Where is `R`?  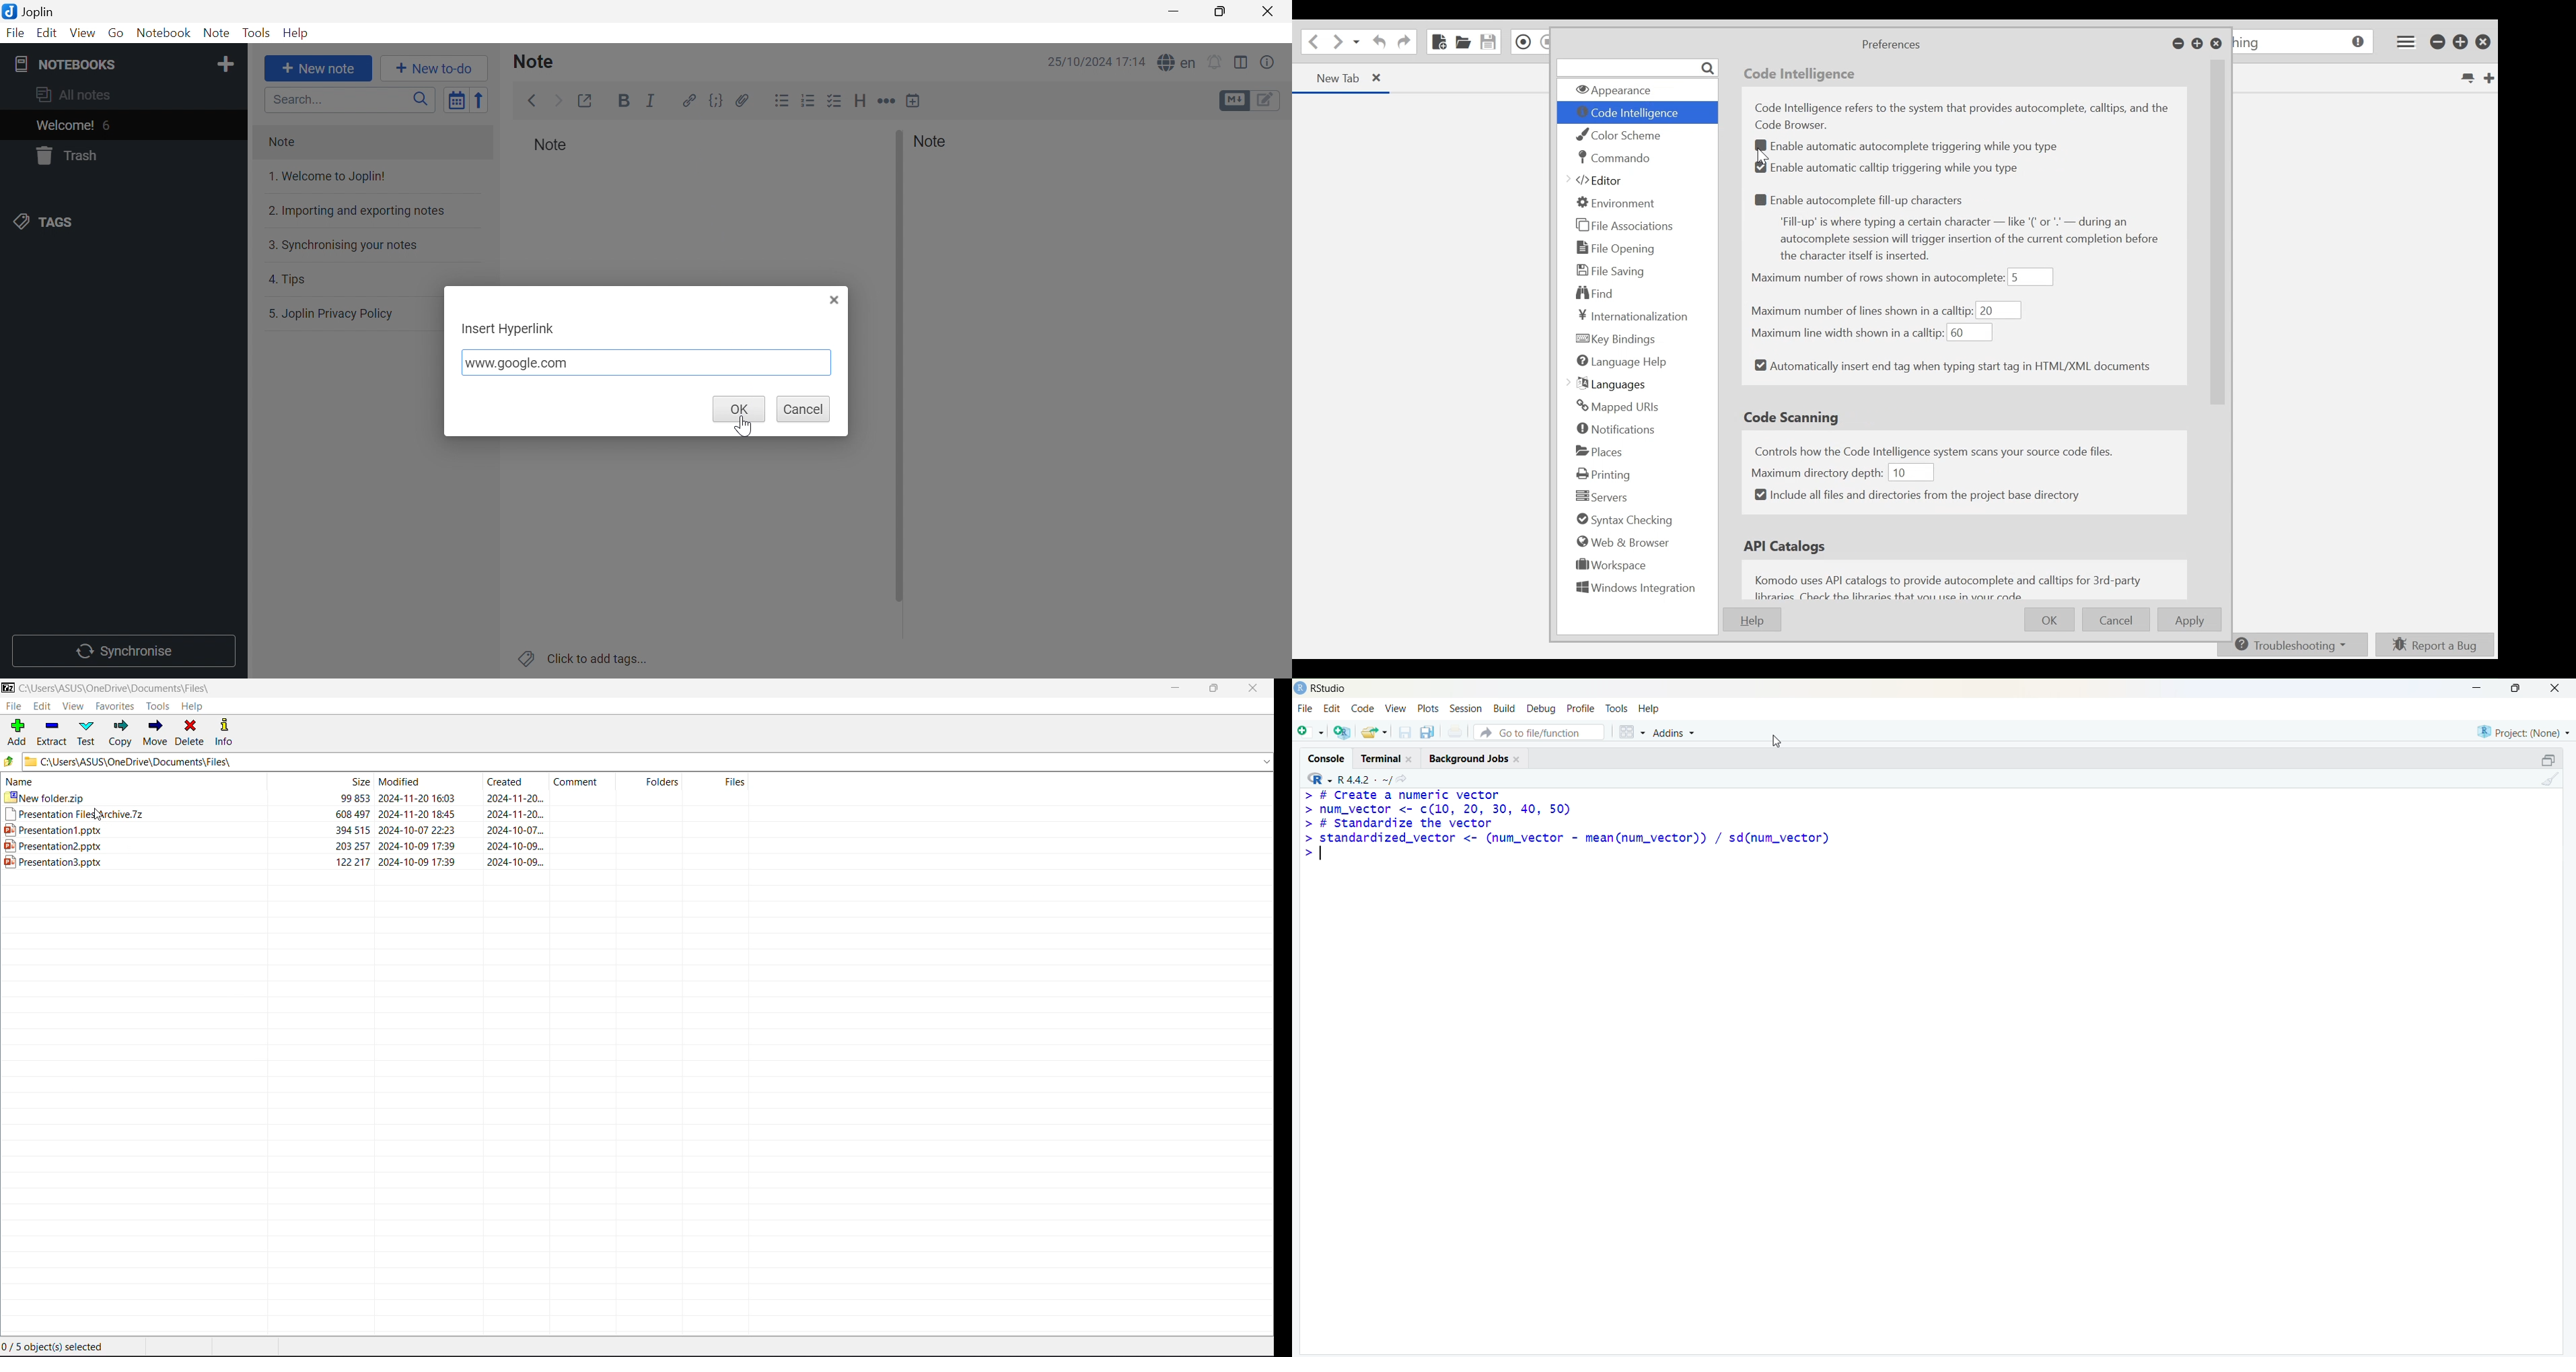 R is located at coordinates (1318, 779).